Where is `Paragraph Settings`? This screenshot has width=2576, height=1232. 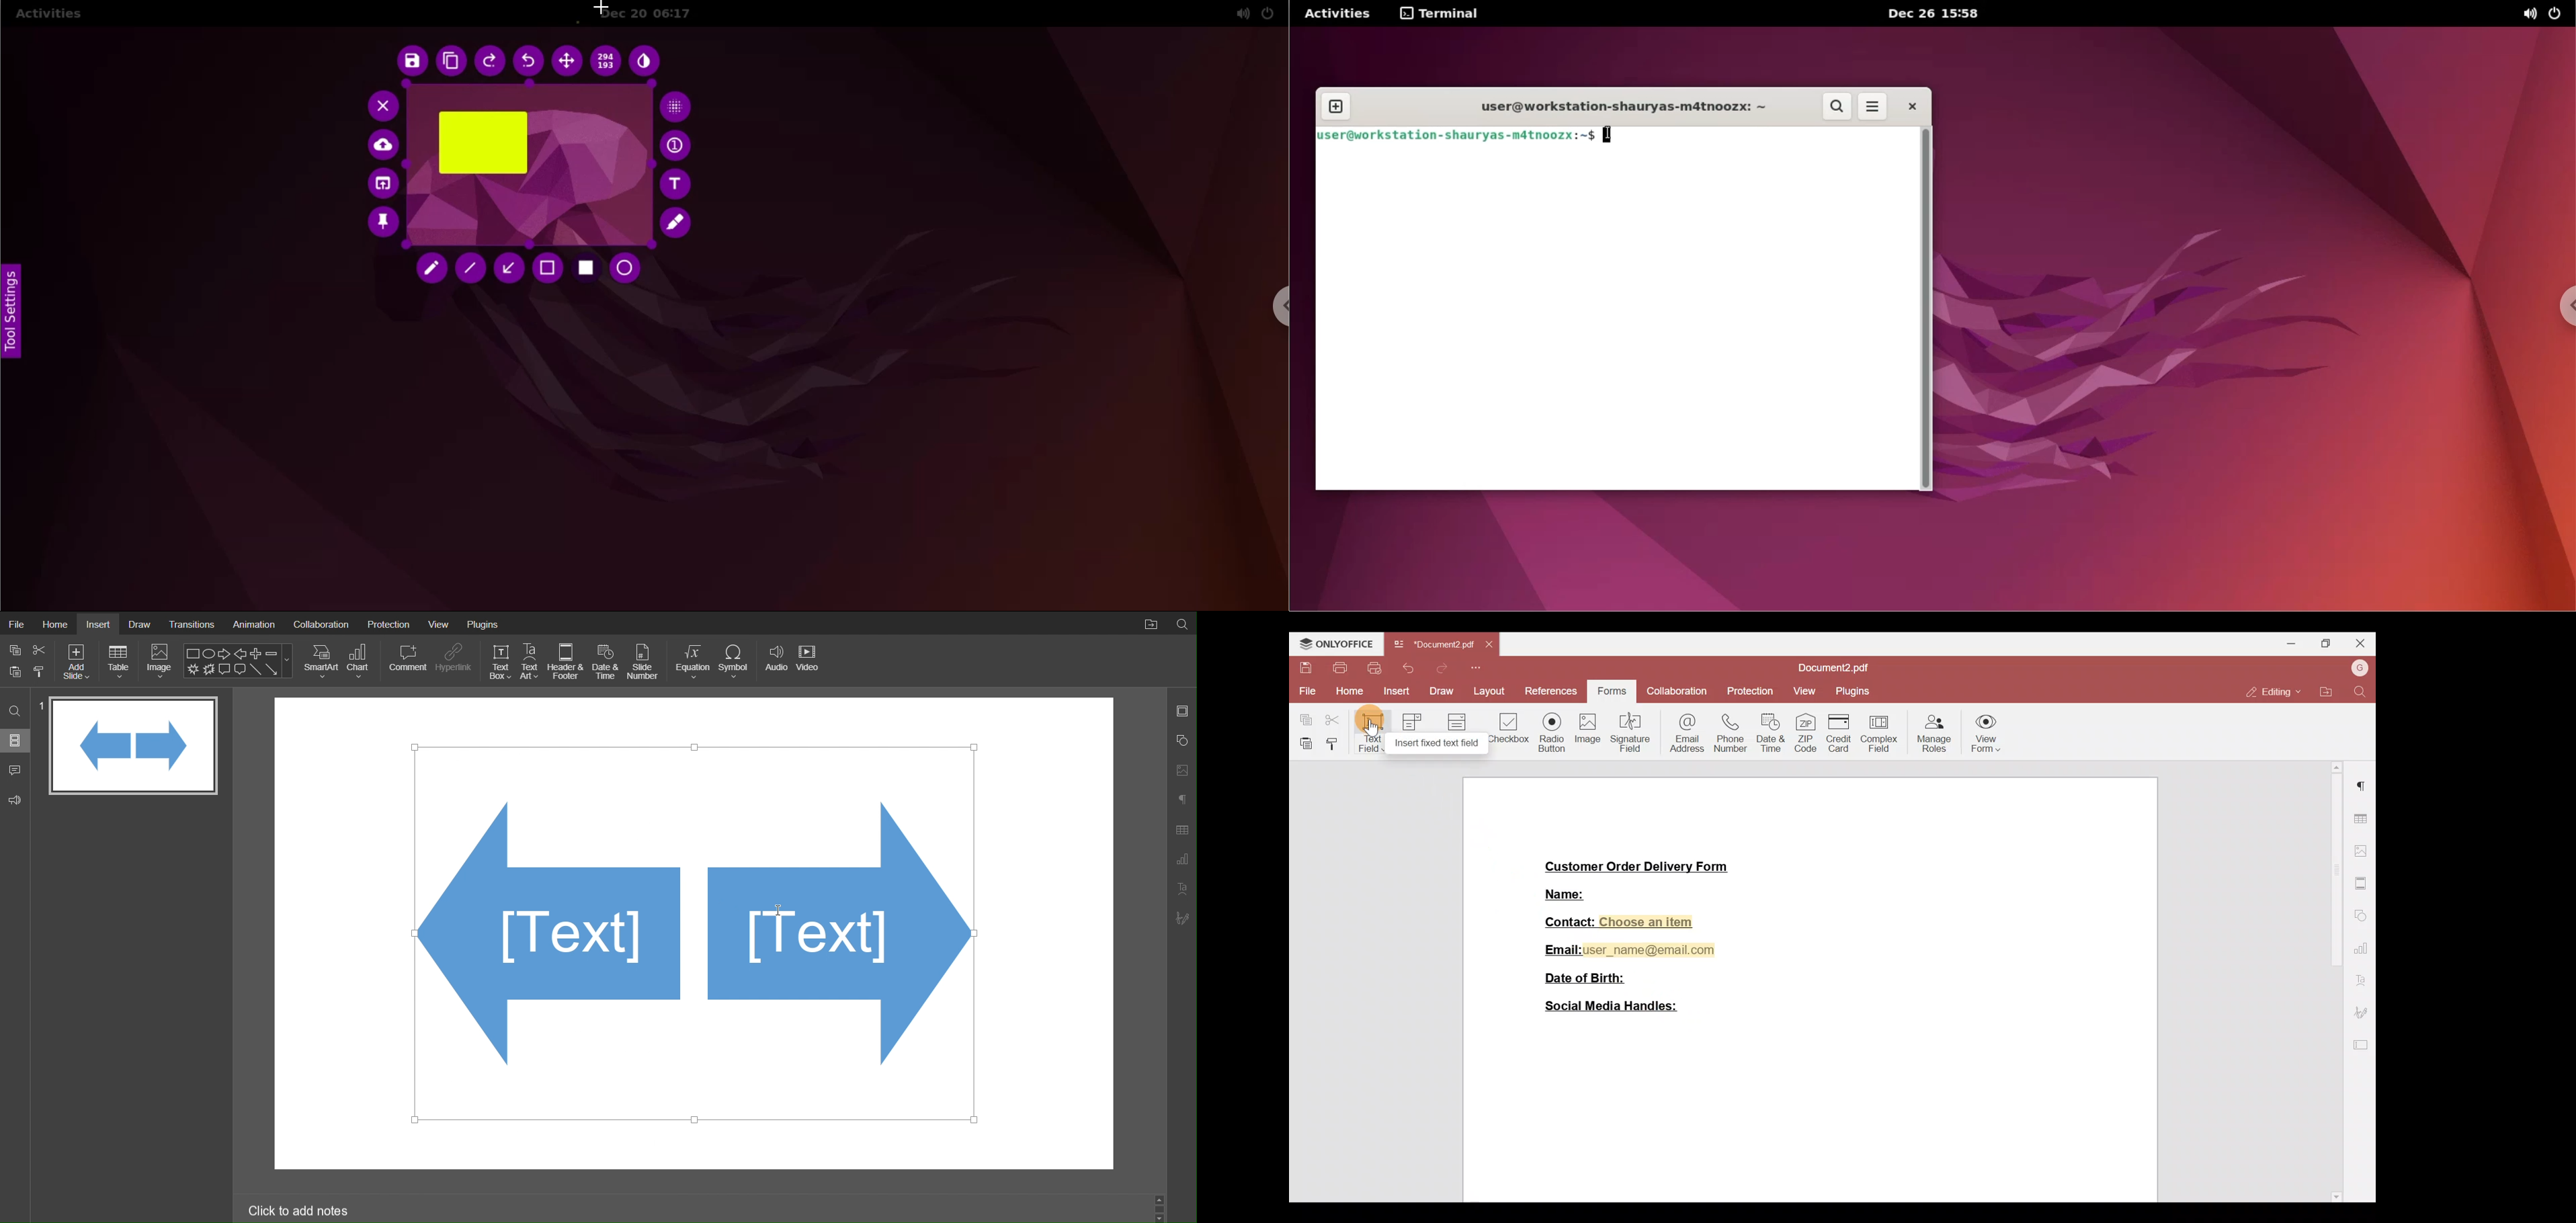
Paragraph Settings is located at coordinates (1182, 800).